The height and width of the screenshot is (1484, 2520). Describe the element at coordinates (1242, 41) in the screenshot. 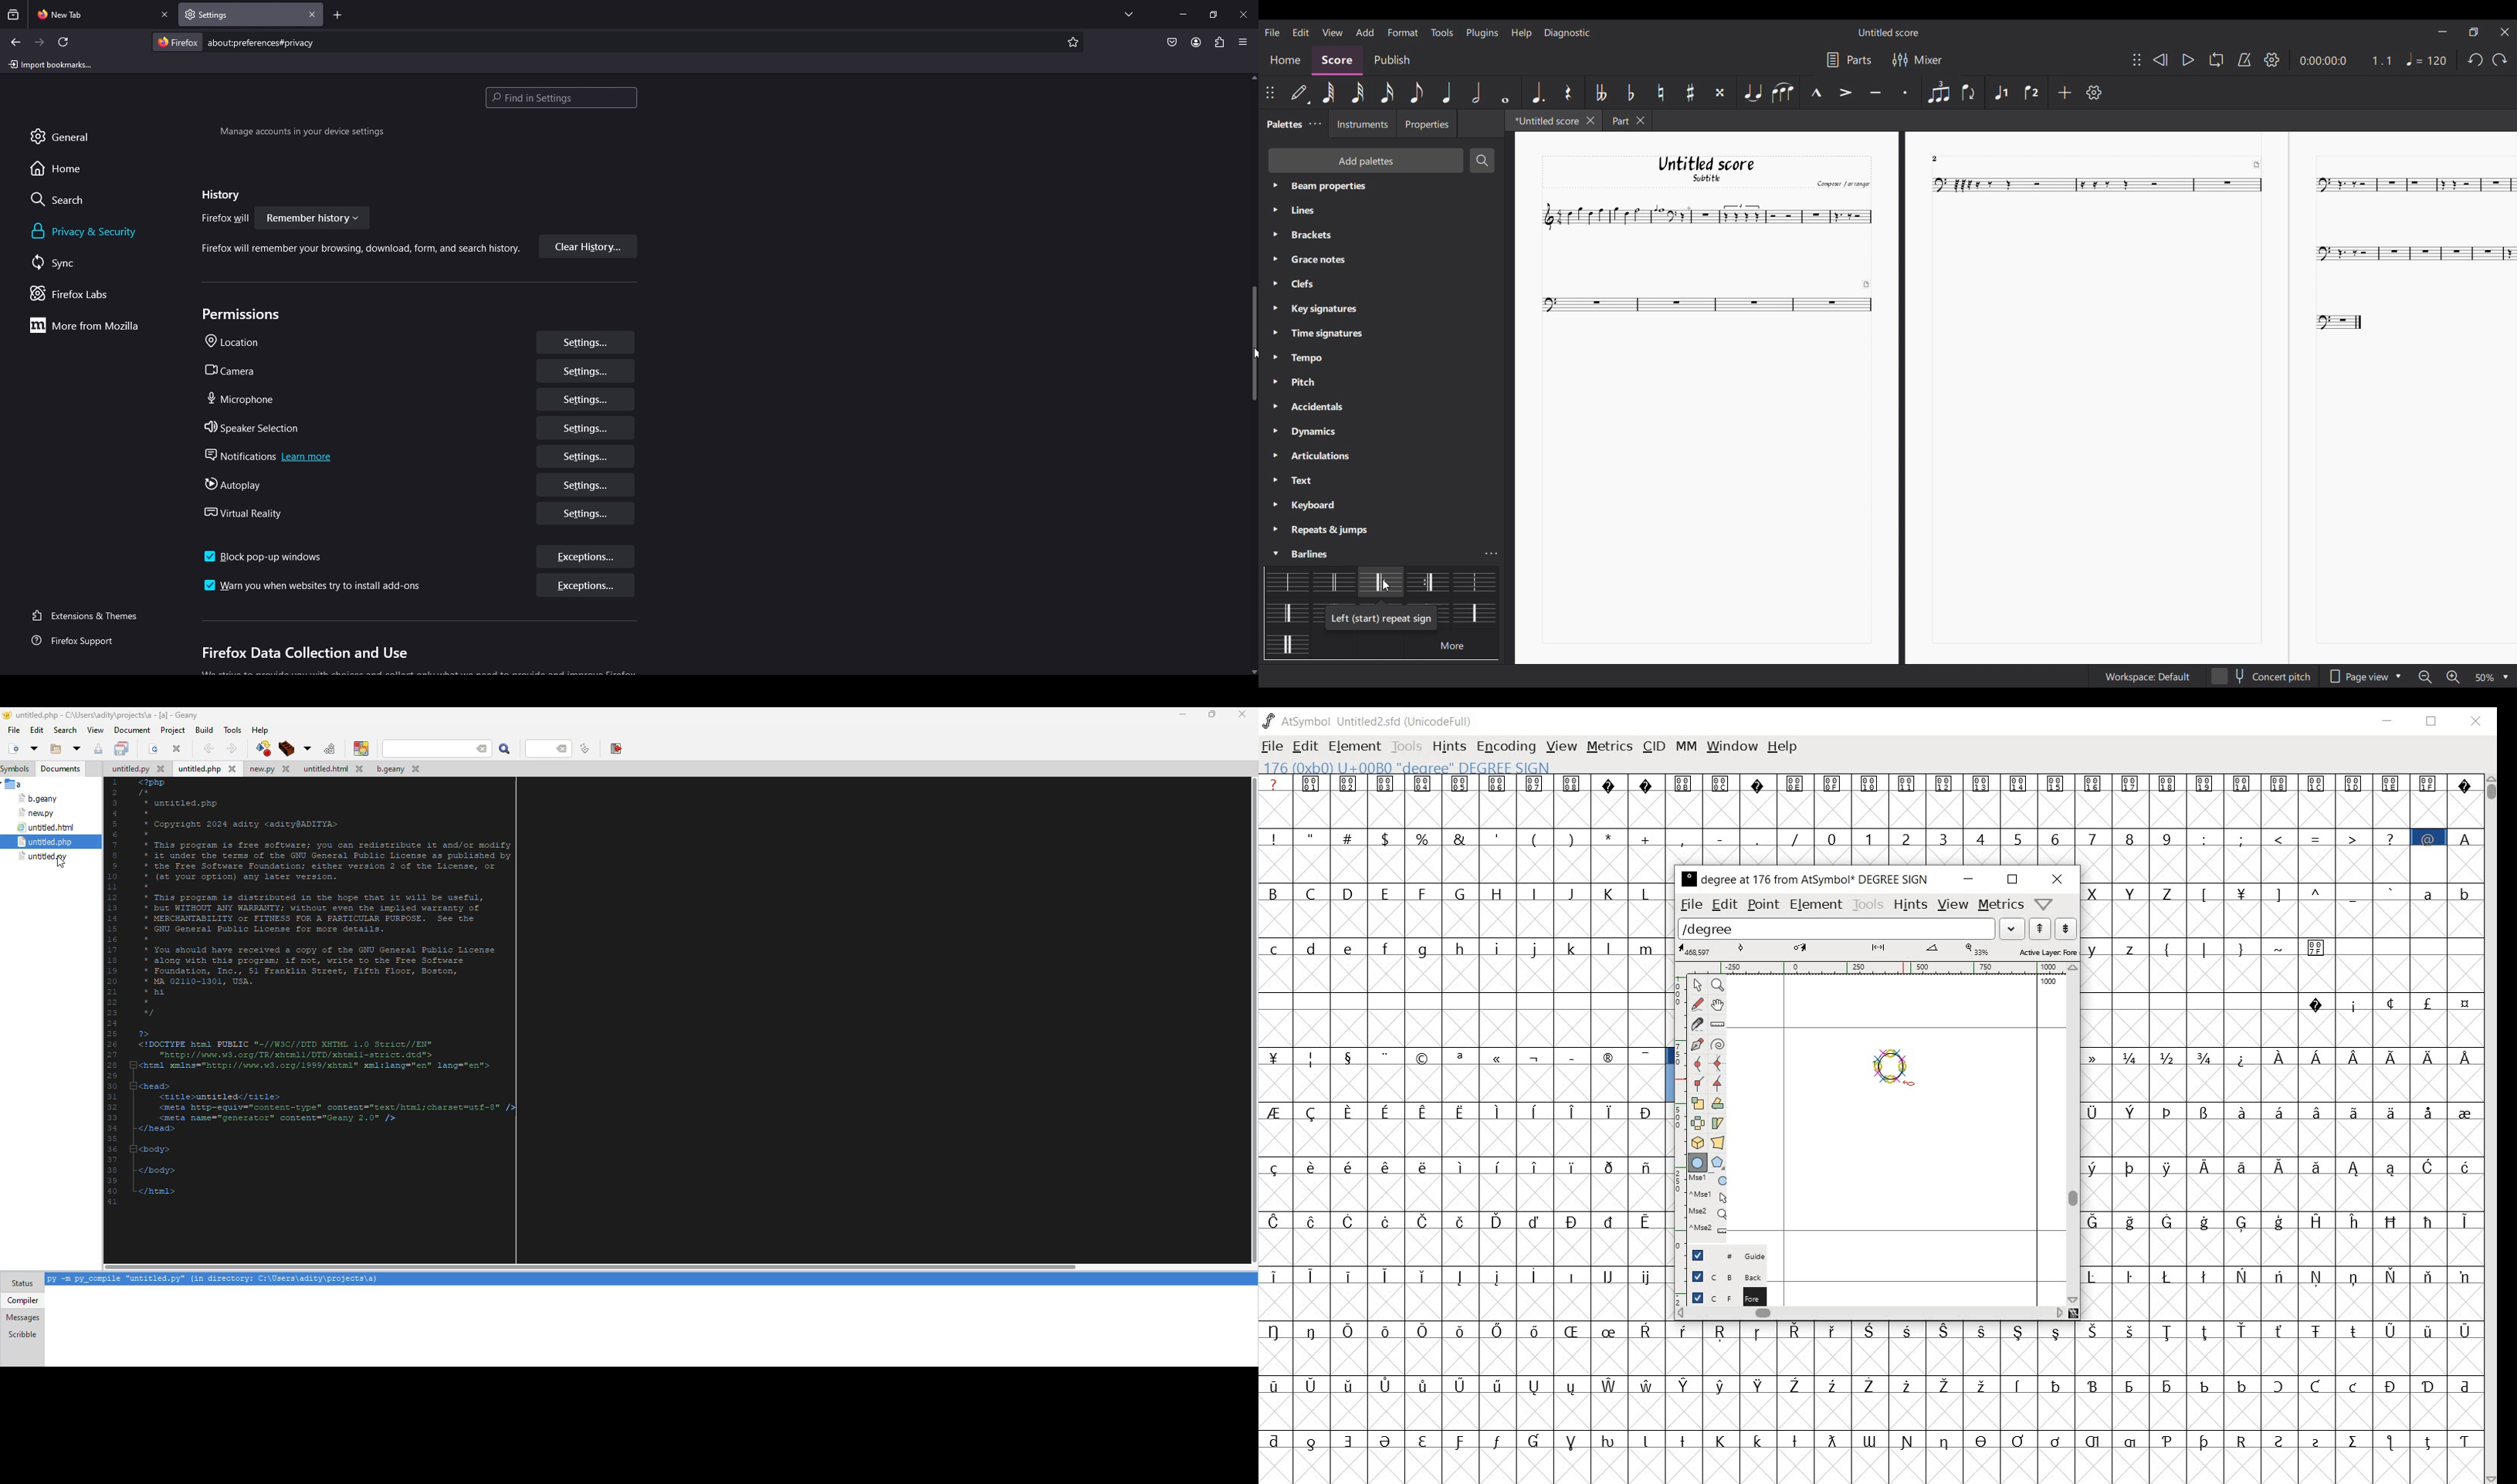

I see `application menu` at that location.